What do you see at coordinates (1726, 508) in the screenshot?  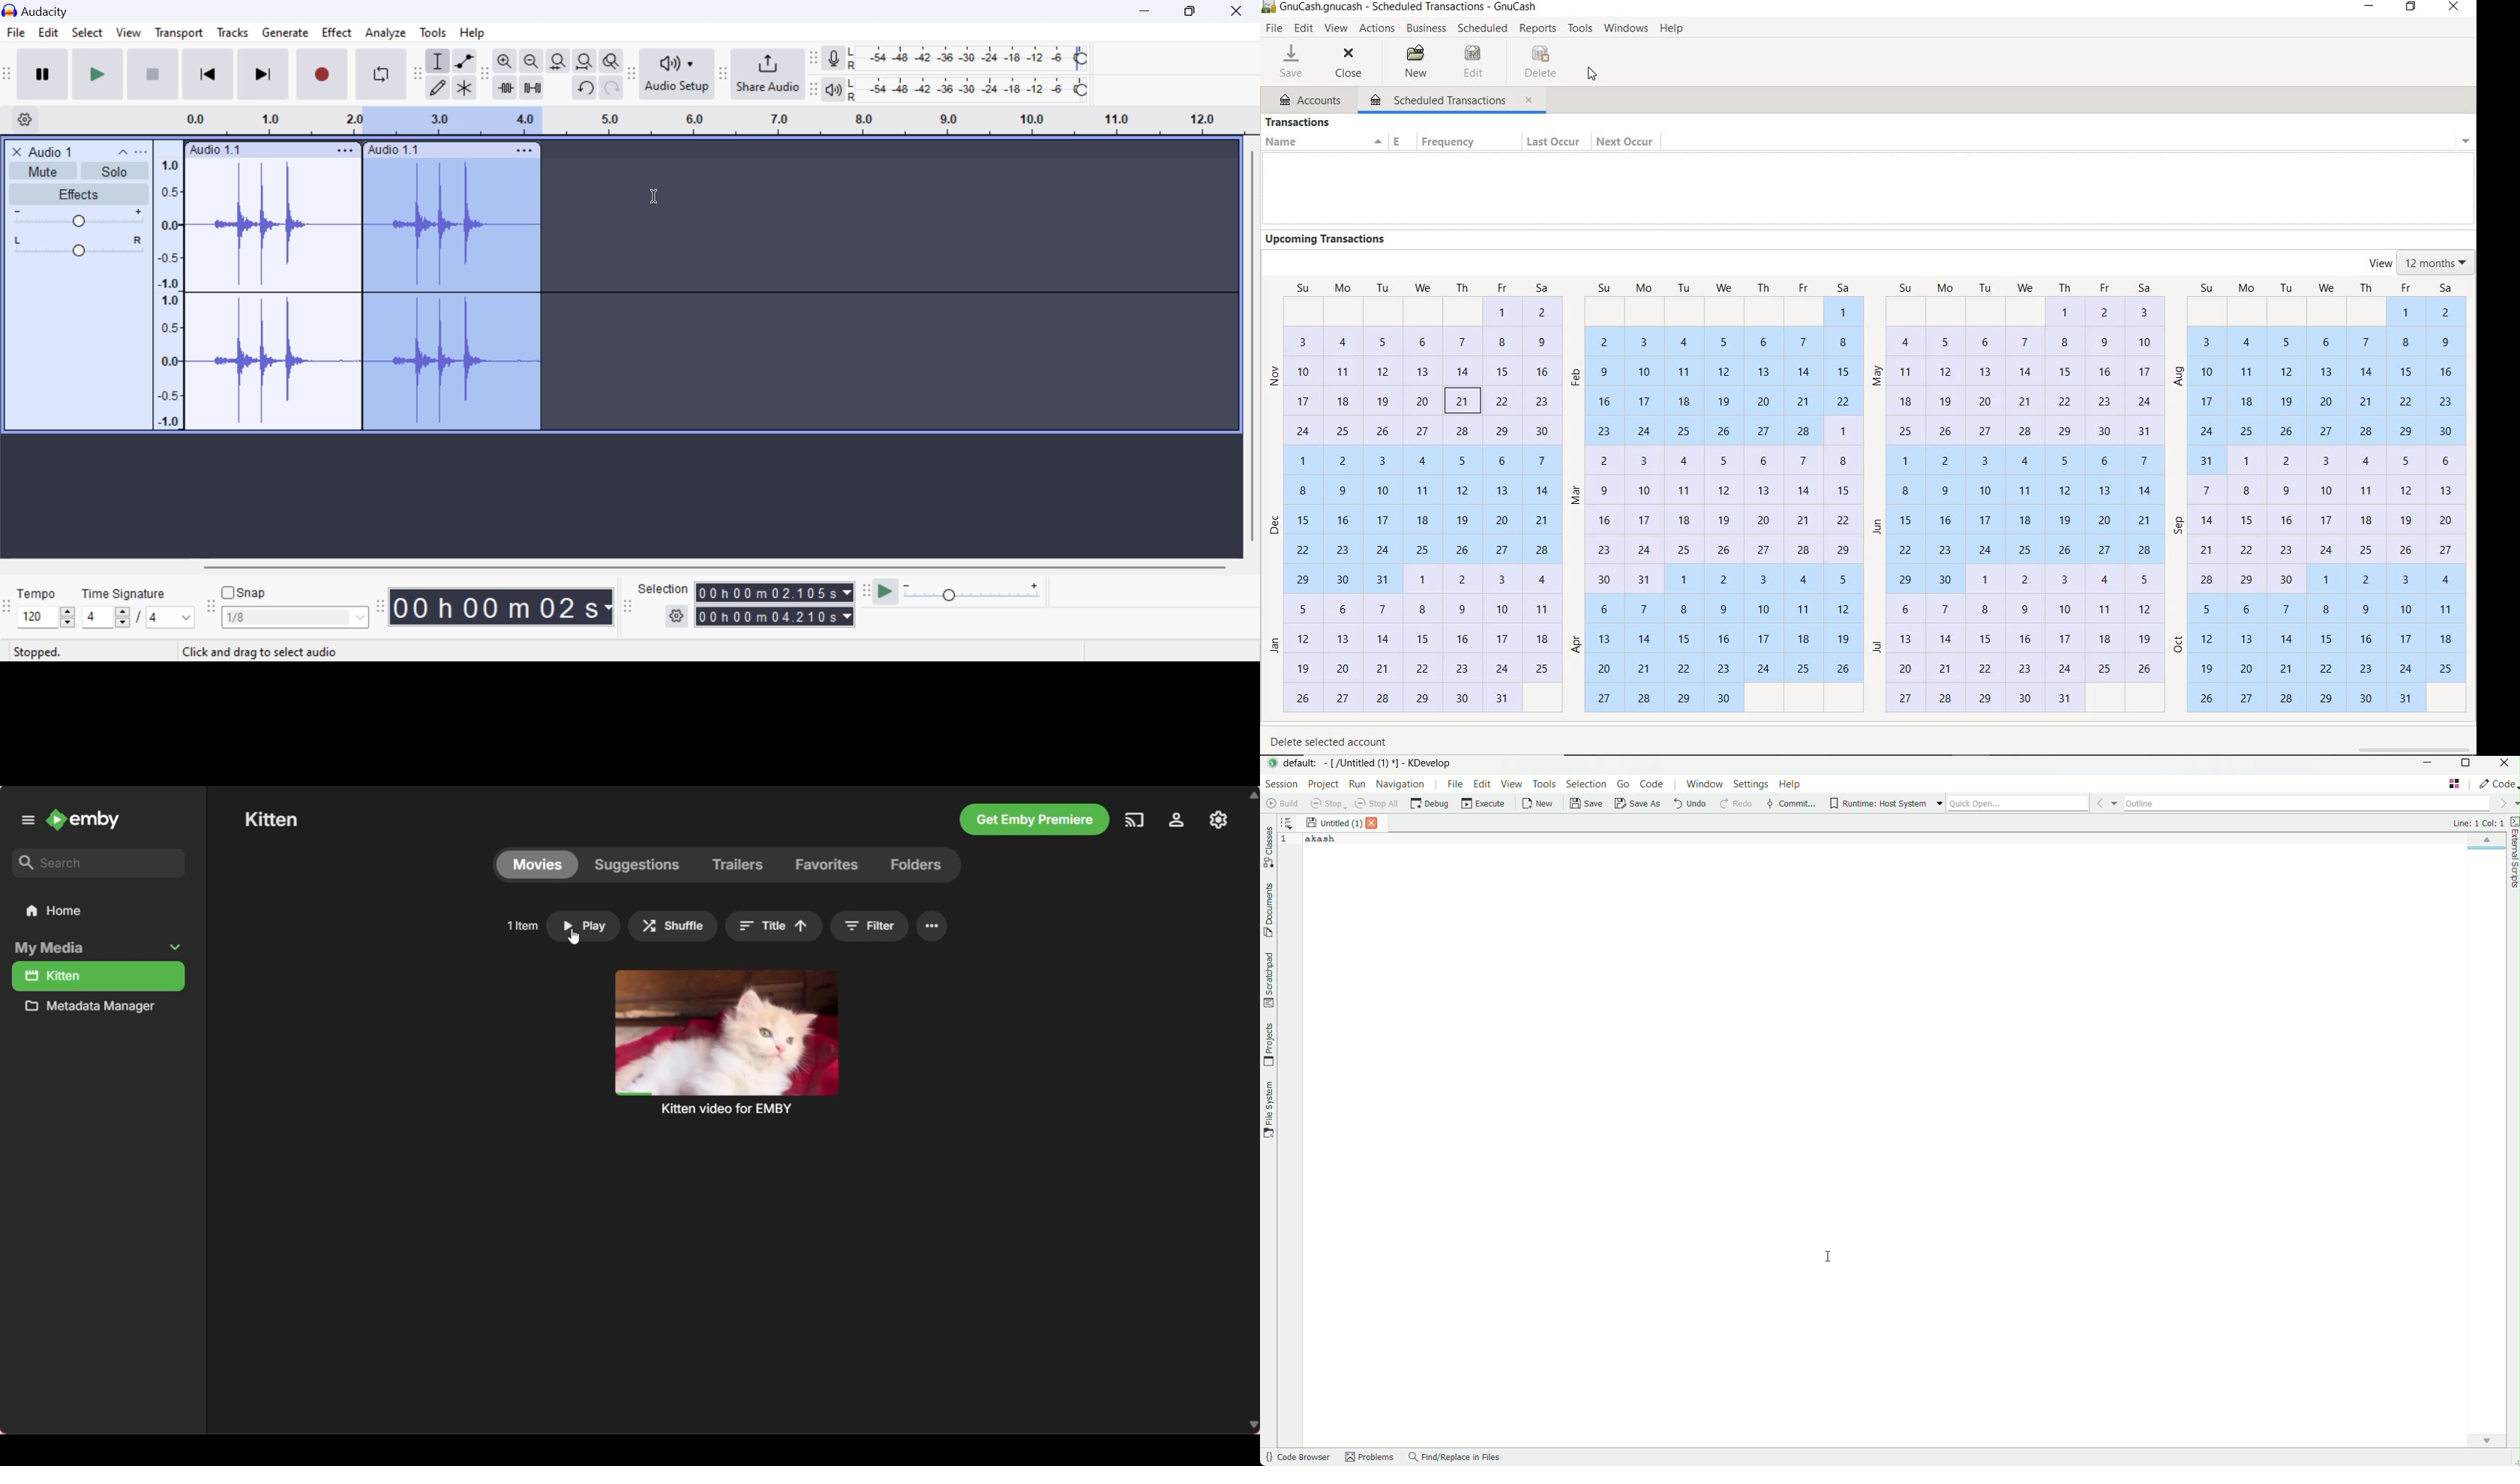 I see `dates` at bounding box center [1726, 508].